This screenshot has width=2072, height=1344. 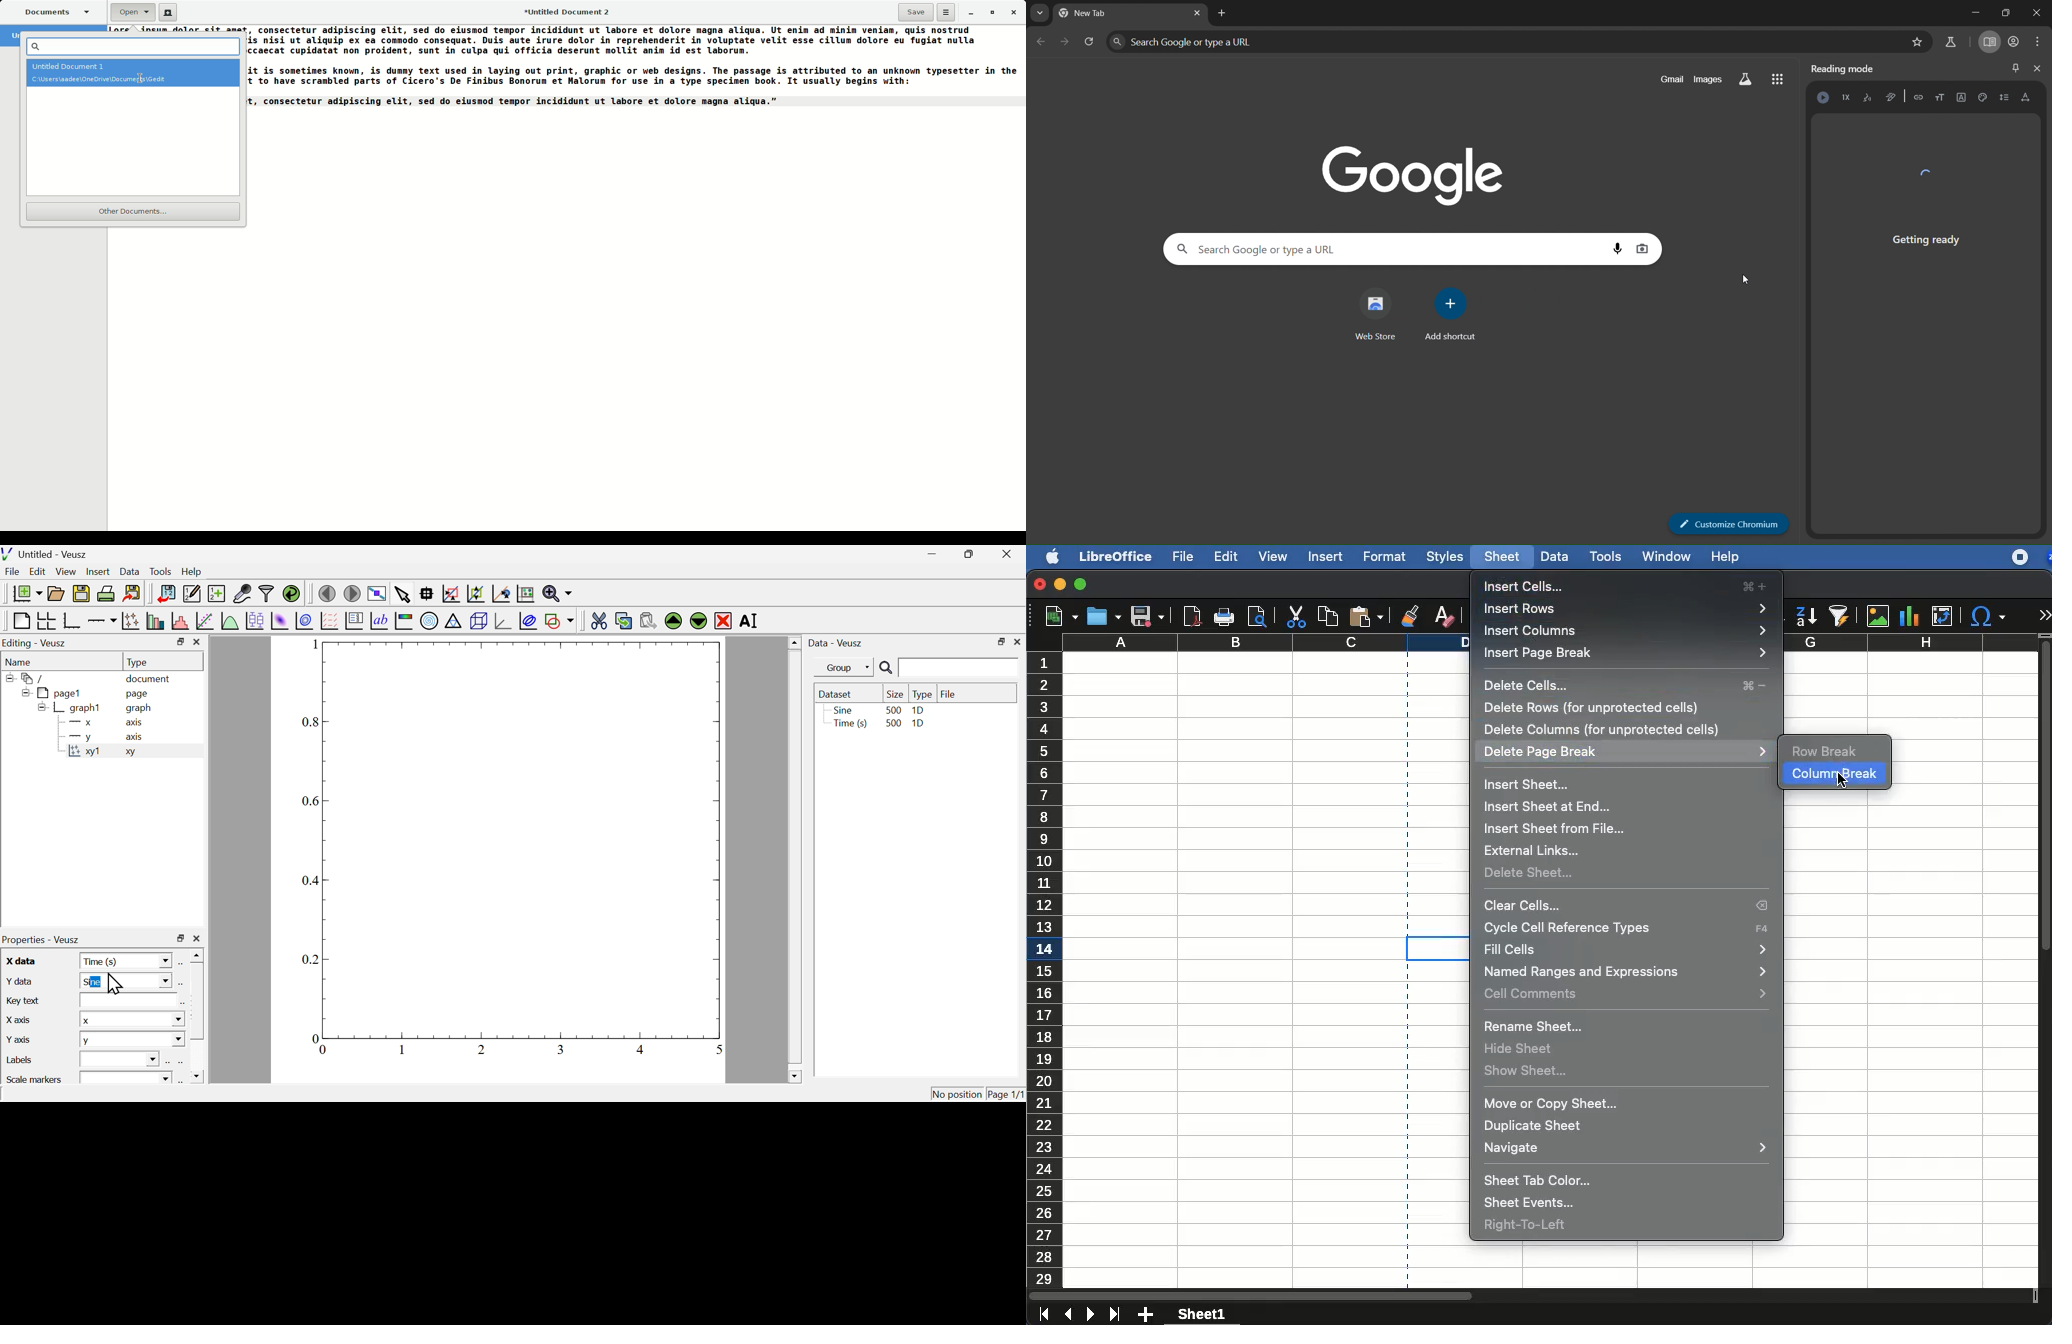 I want to click on page1, so click(x=53, y=693).